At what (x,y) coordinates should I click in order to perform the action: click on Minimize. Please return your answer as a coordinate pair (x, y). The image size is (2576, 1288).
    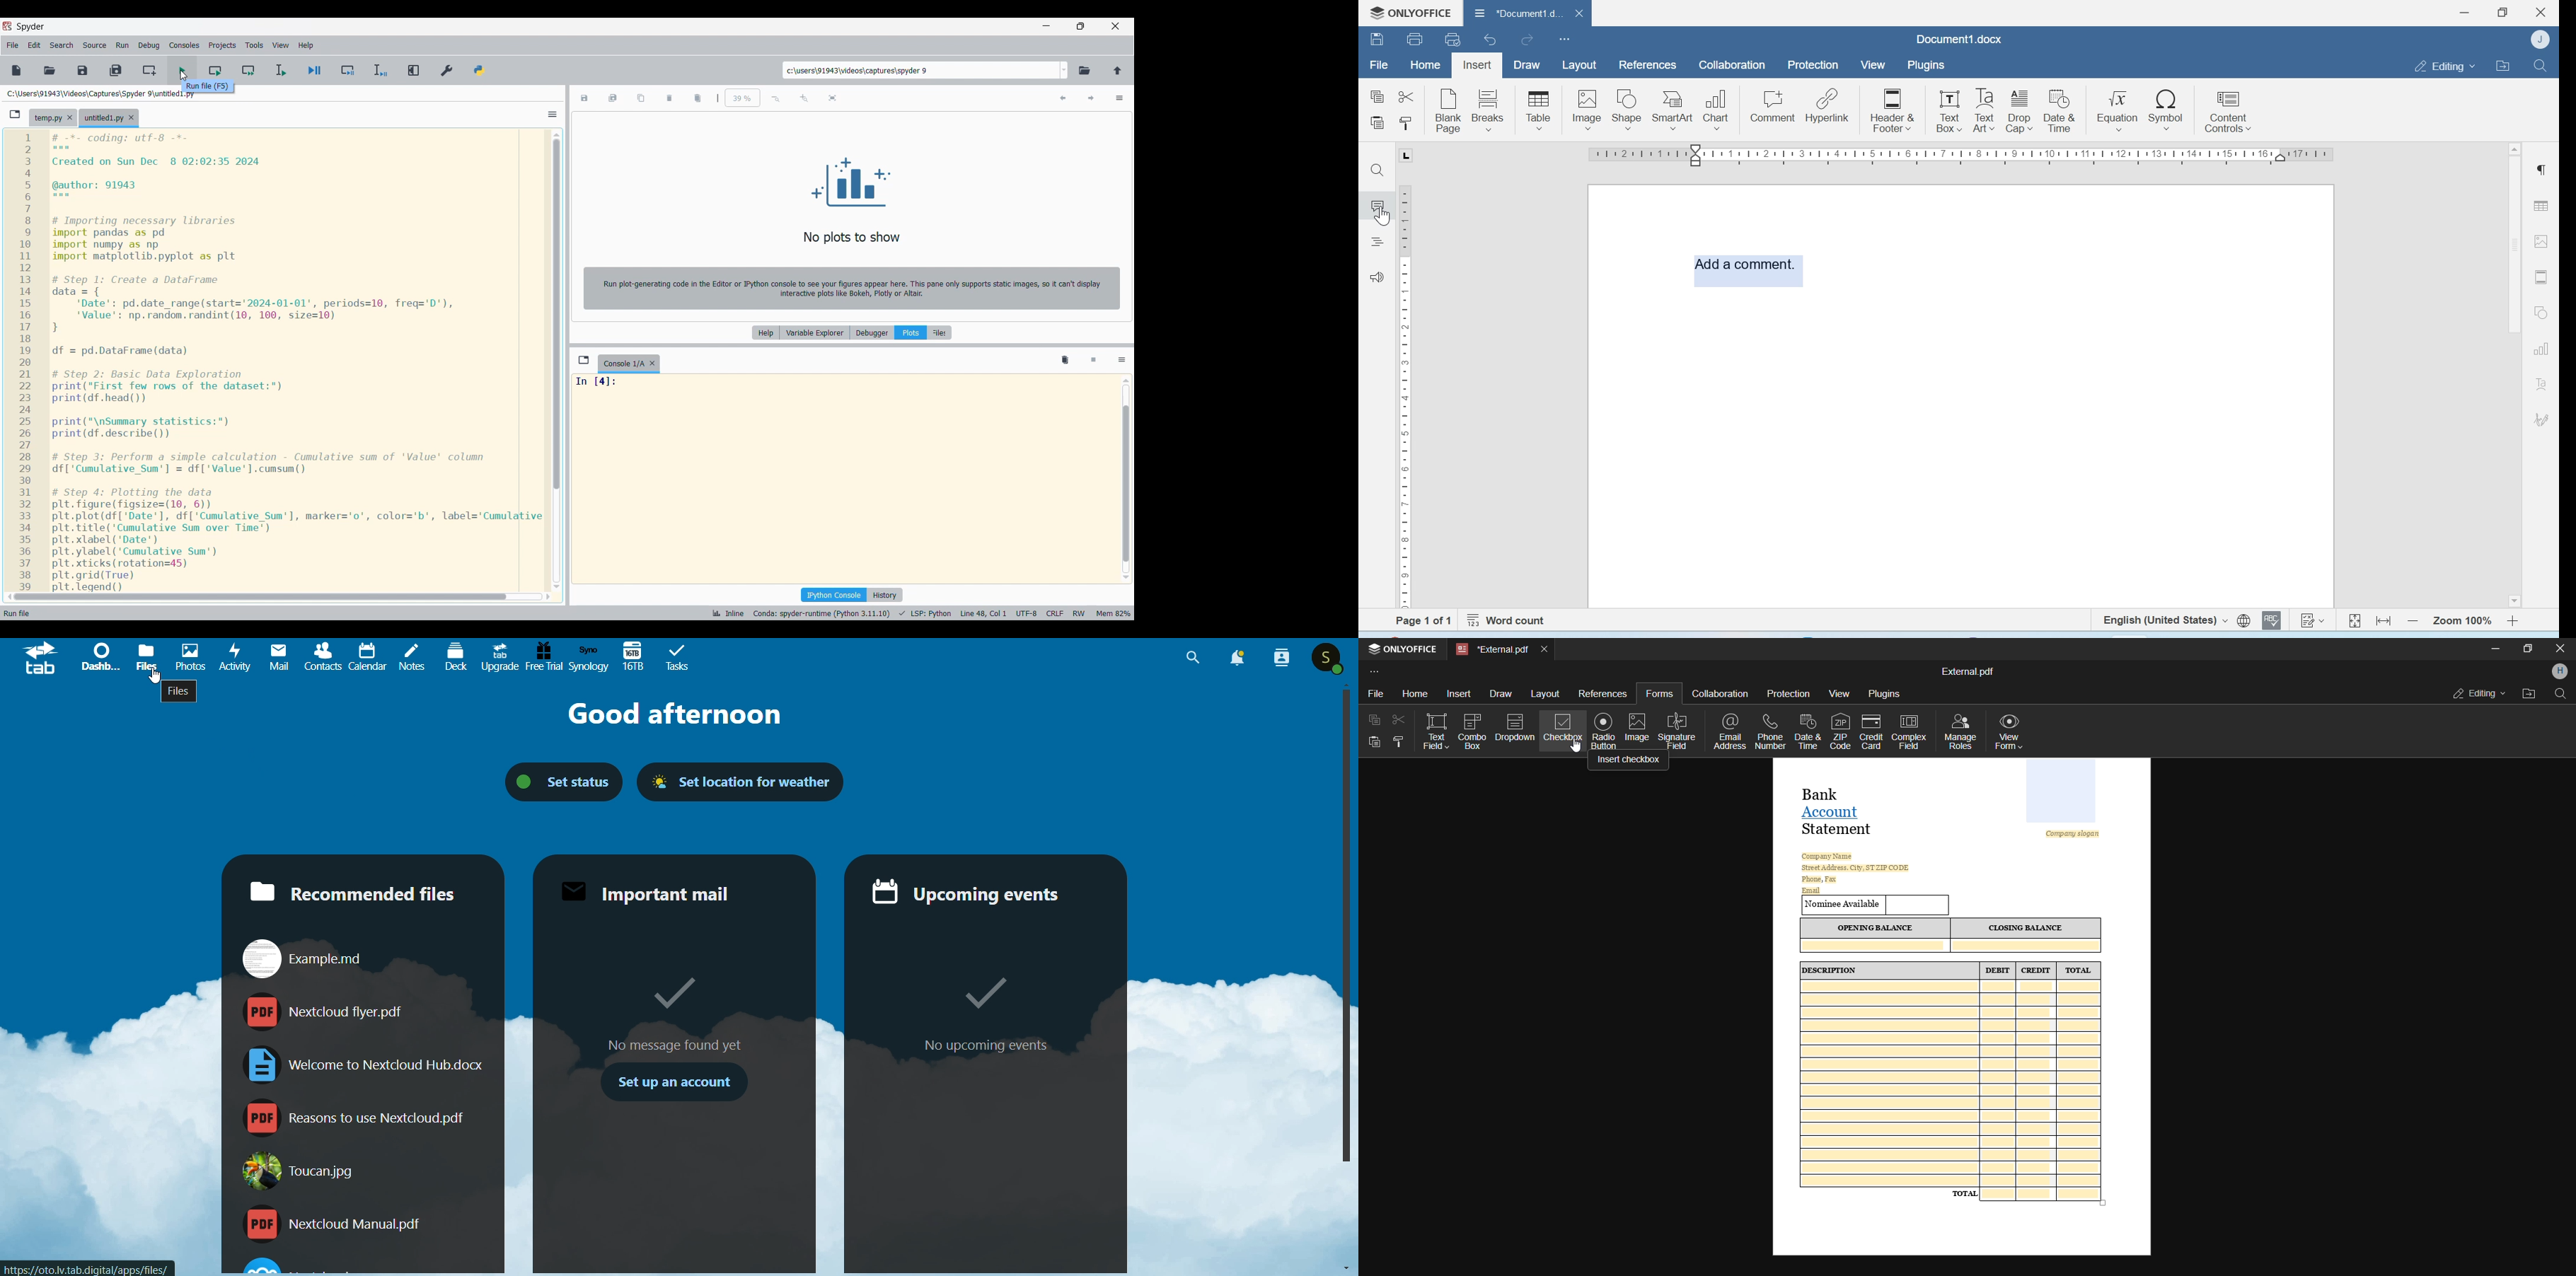
    Looking at the image, I should click on (1046, 27).